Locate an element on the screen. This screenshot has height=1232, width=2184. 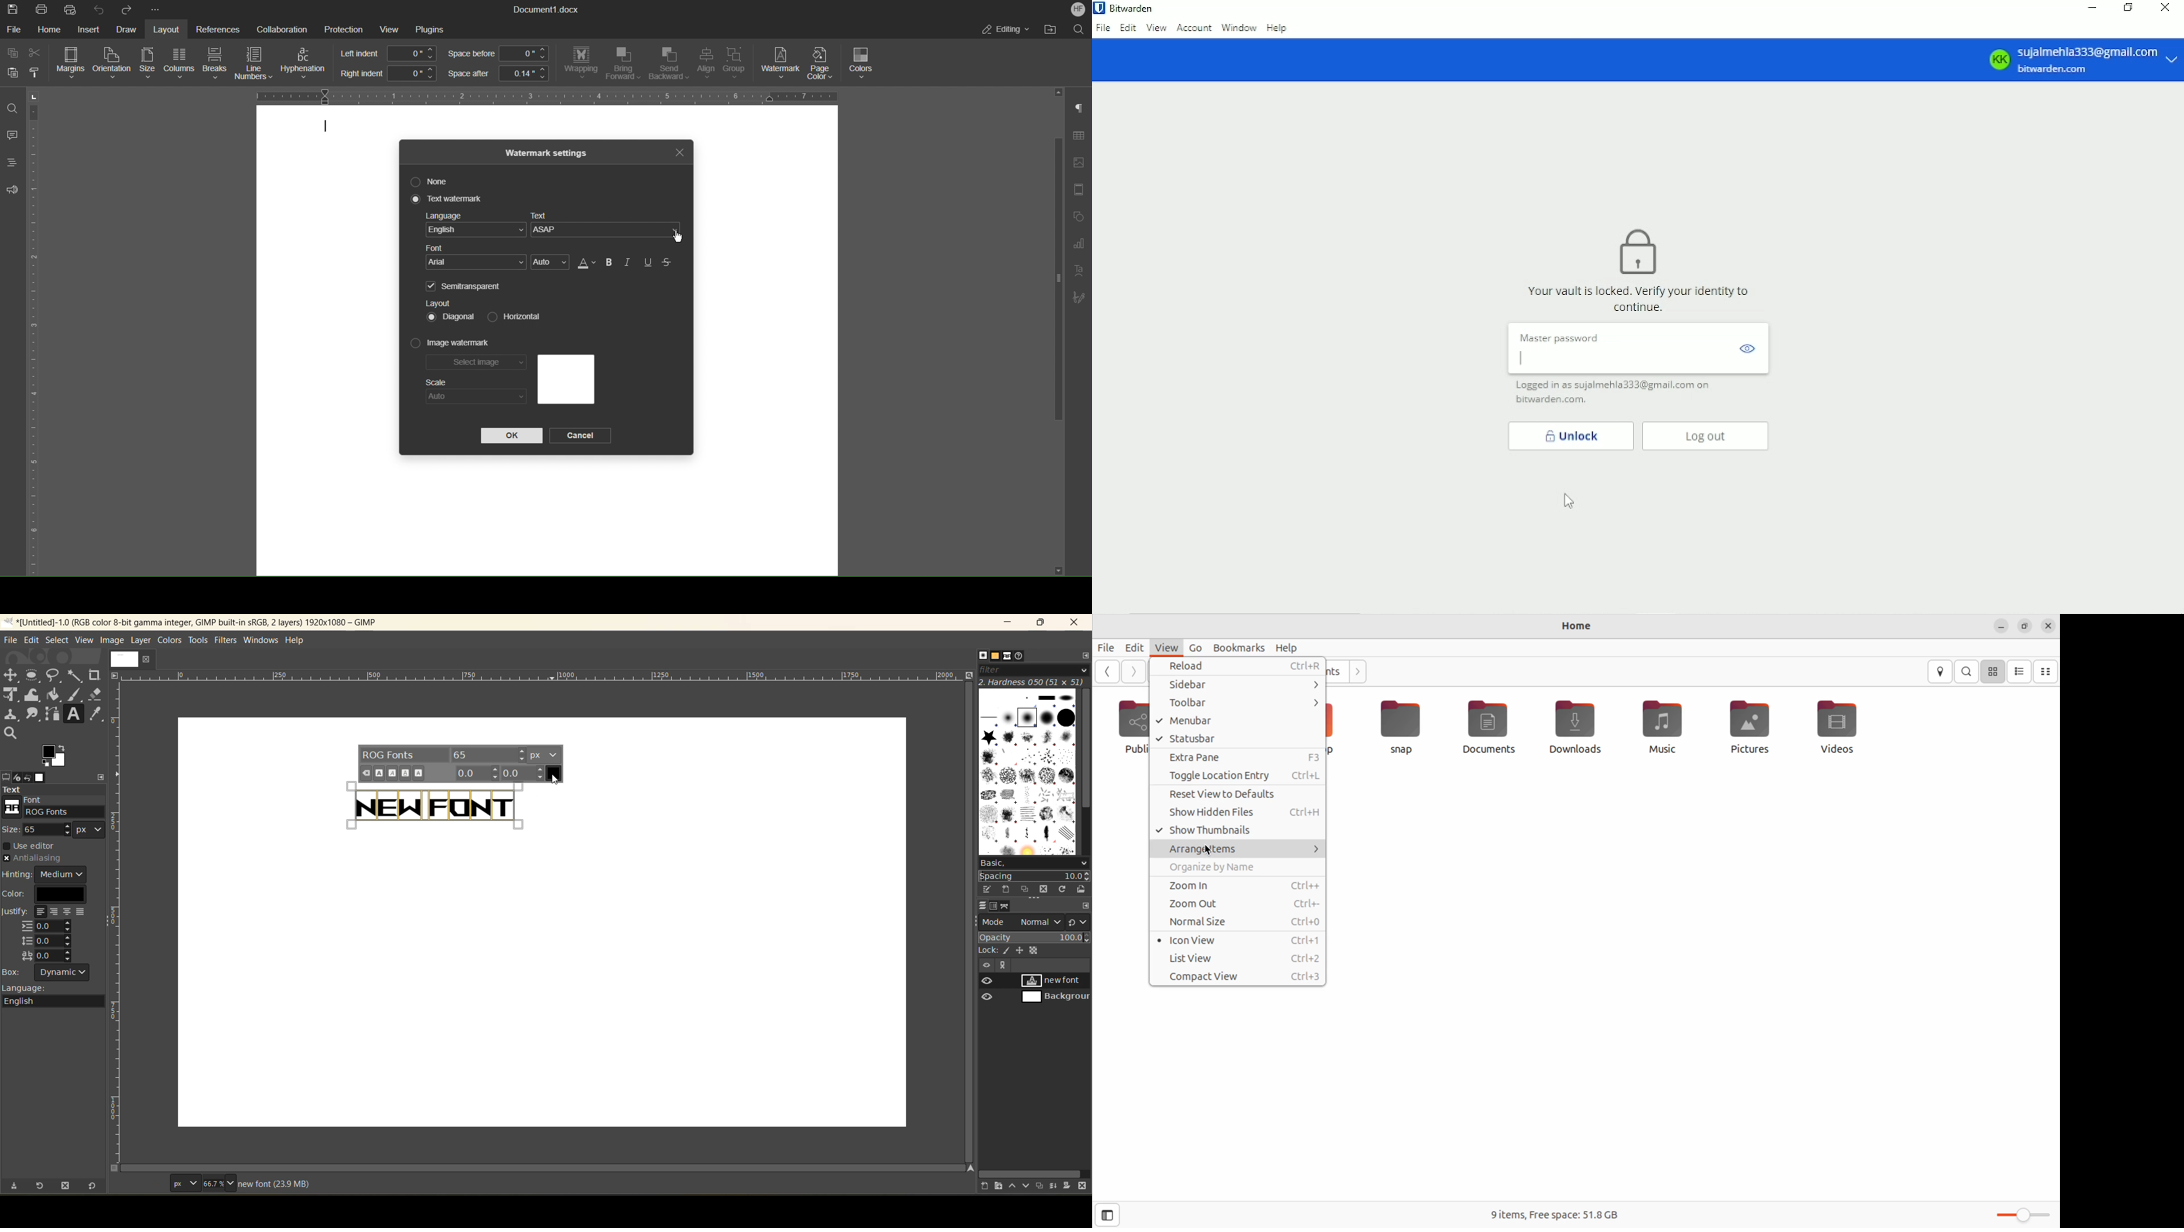
Font Color is located at coordinates (585, 263).